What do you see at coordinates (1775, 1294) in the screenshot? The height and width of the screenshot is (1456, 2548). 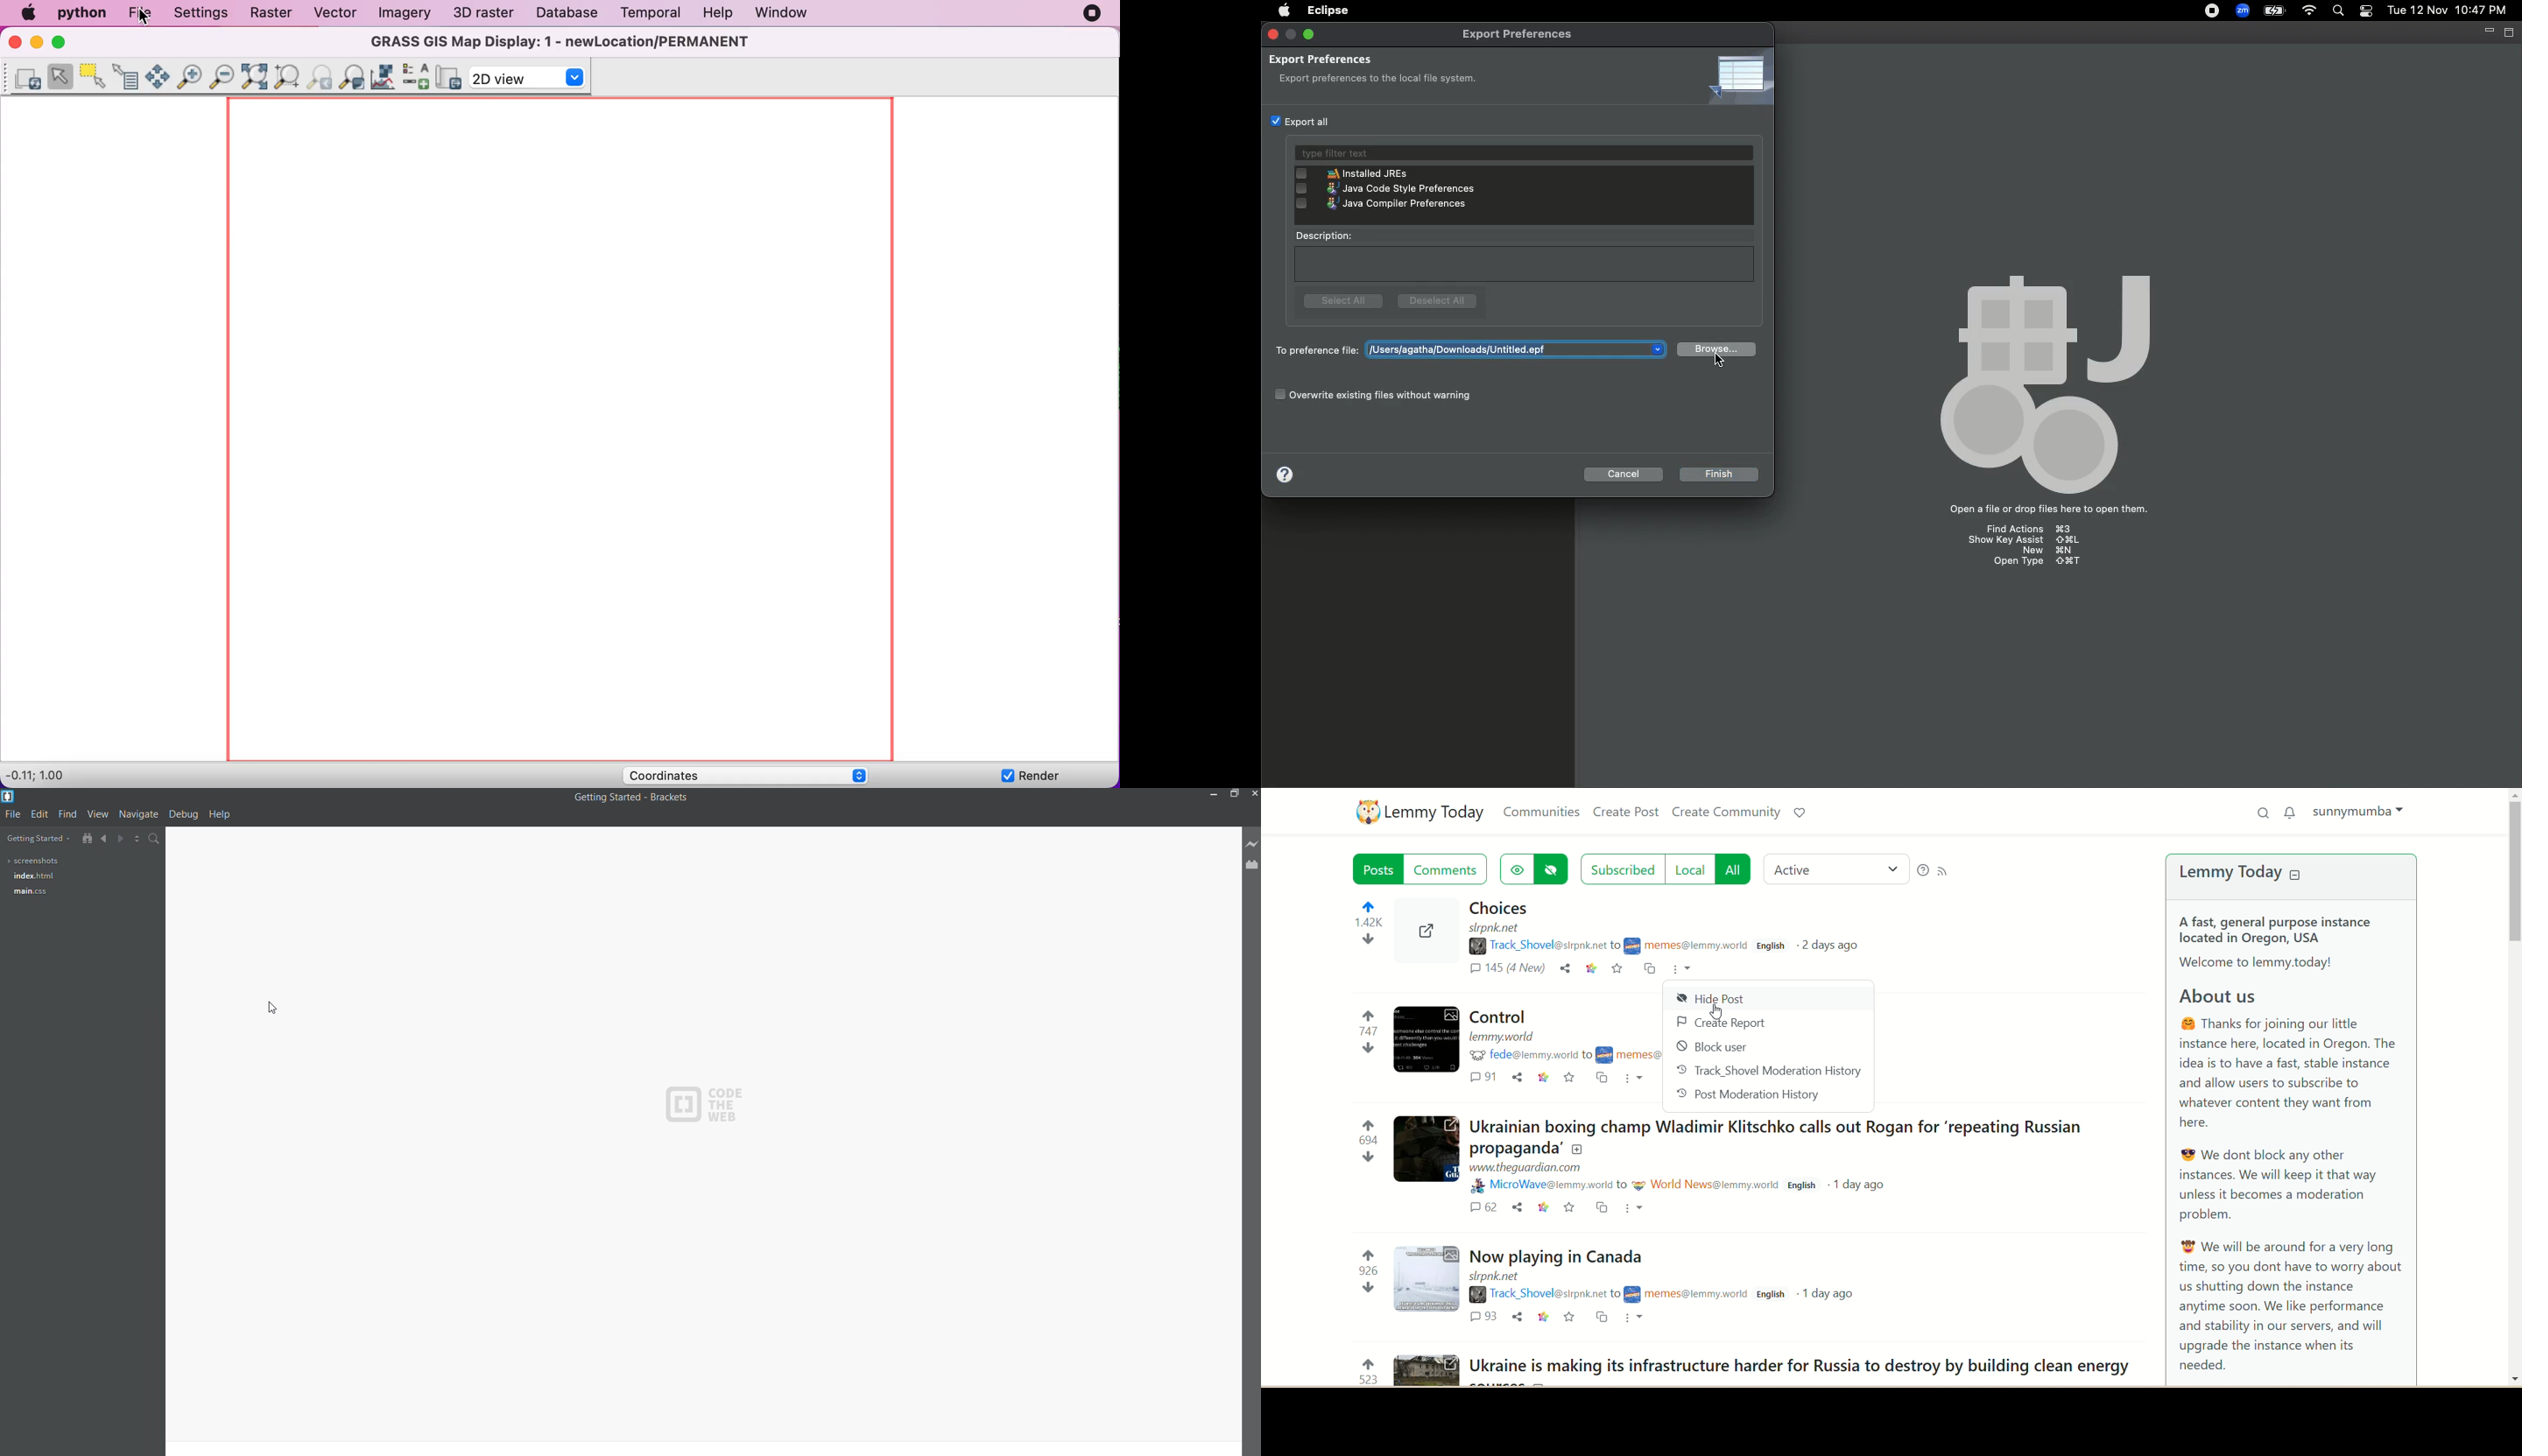 I see `English` at bounding box center [1775, 1294].